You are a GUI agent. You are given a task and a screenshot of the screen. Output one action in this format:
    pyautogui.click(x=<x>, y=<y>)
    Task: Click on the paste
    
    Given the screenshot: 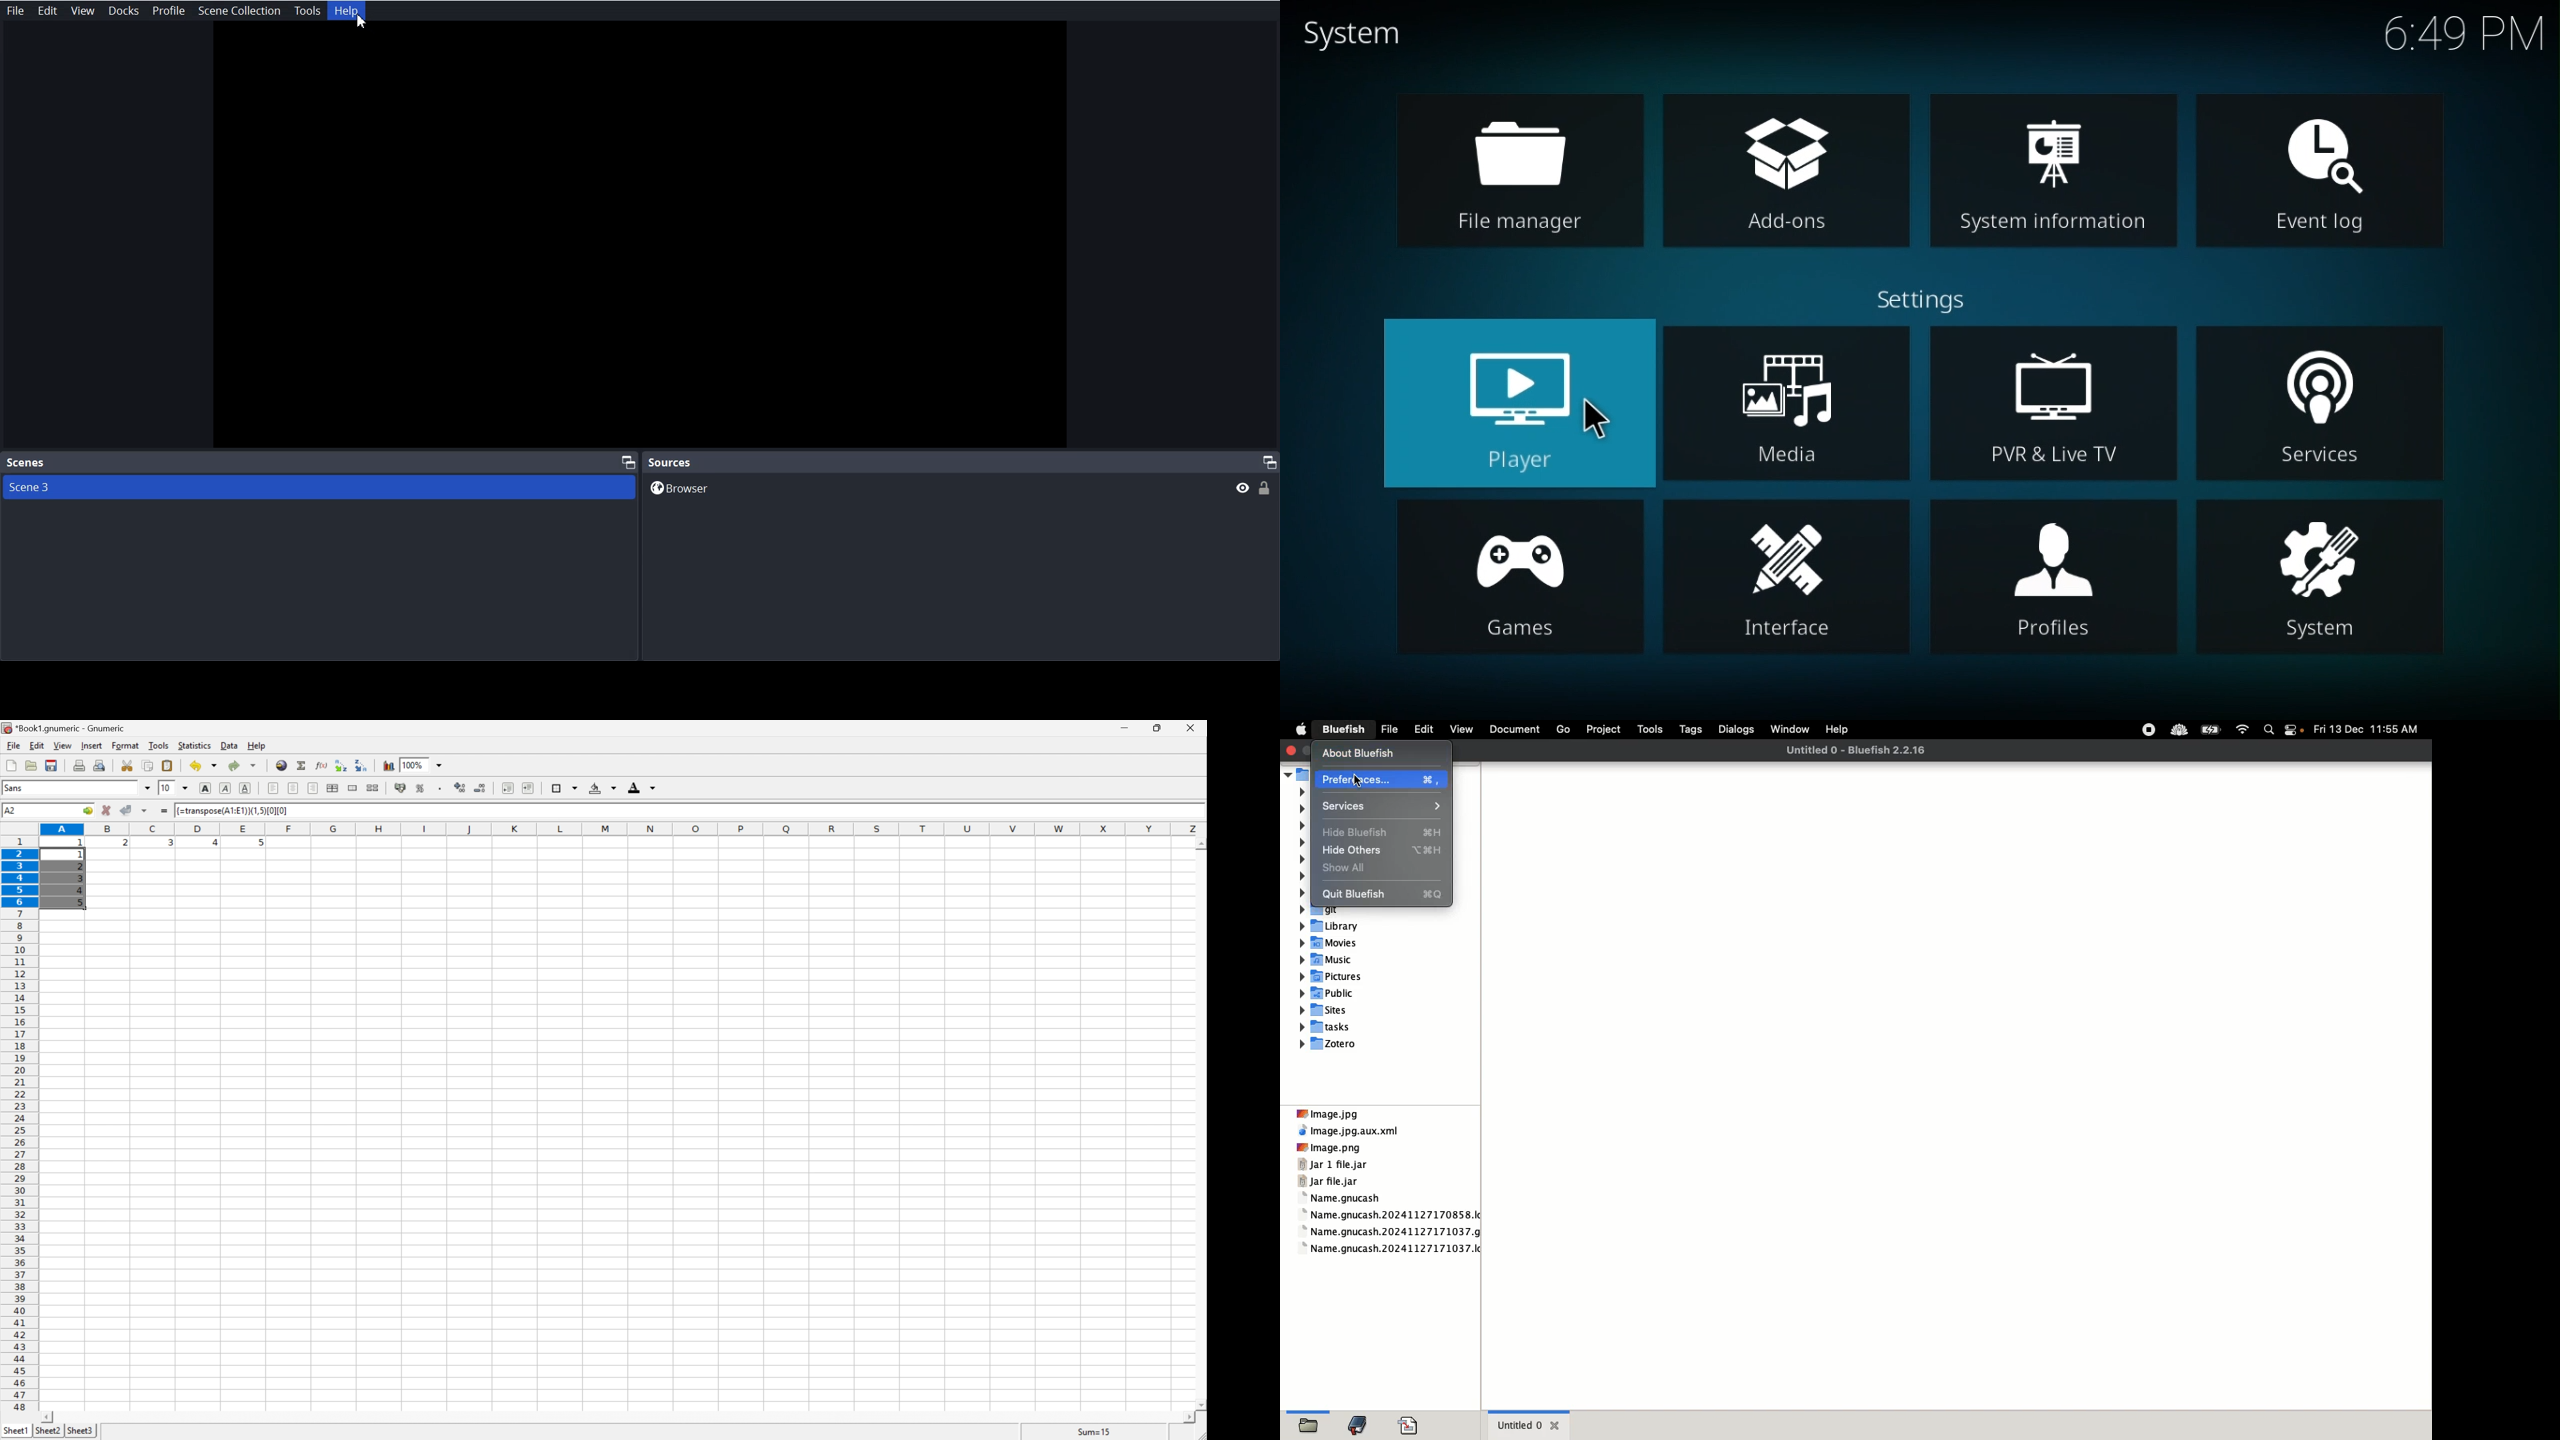 What is the action you would take?
    pyautogui.click(x=167, y=764)
    